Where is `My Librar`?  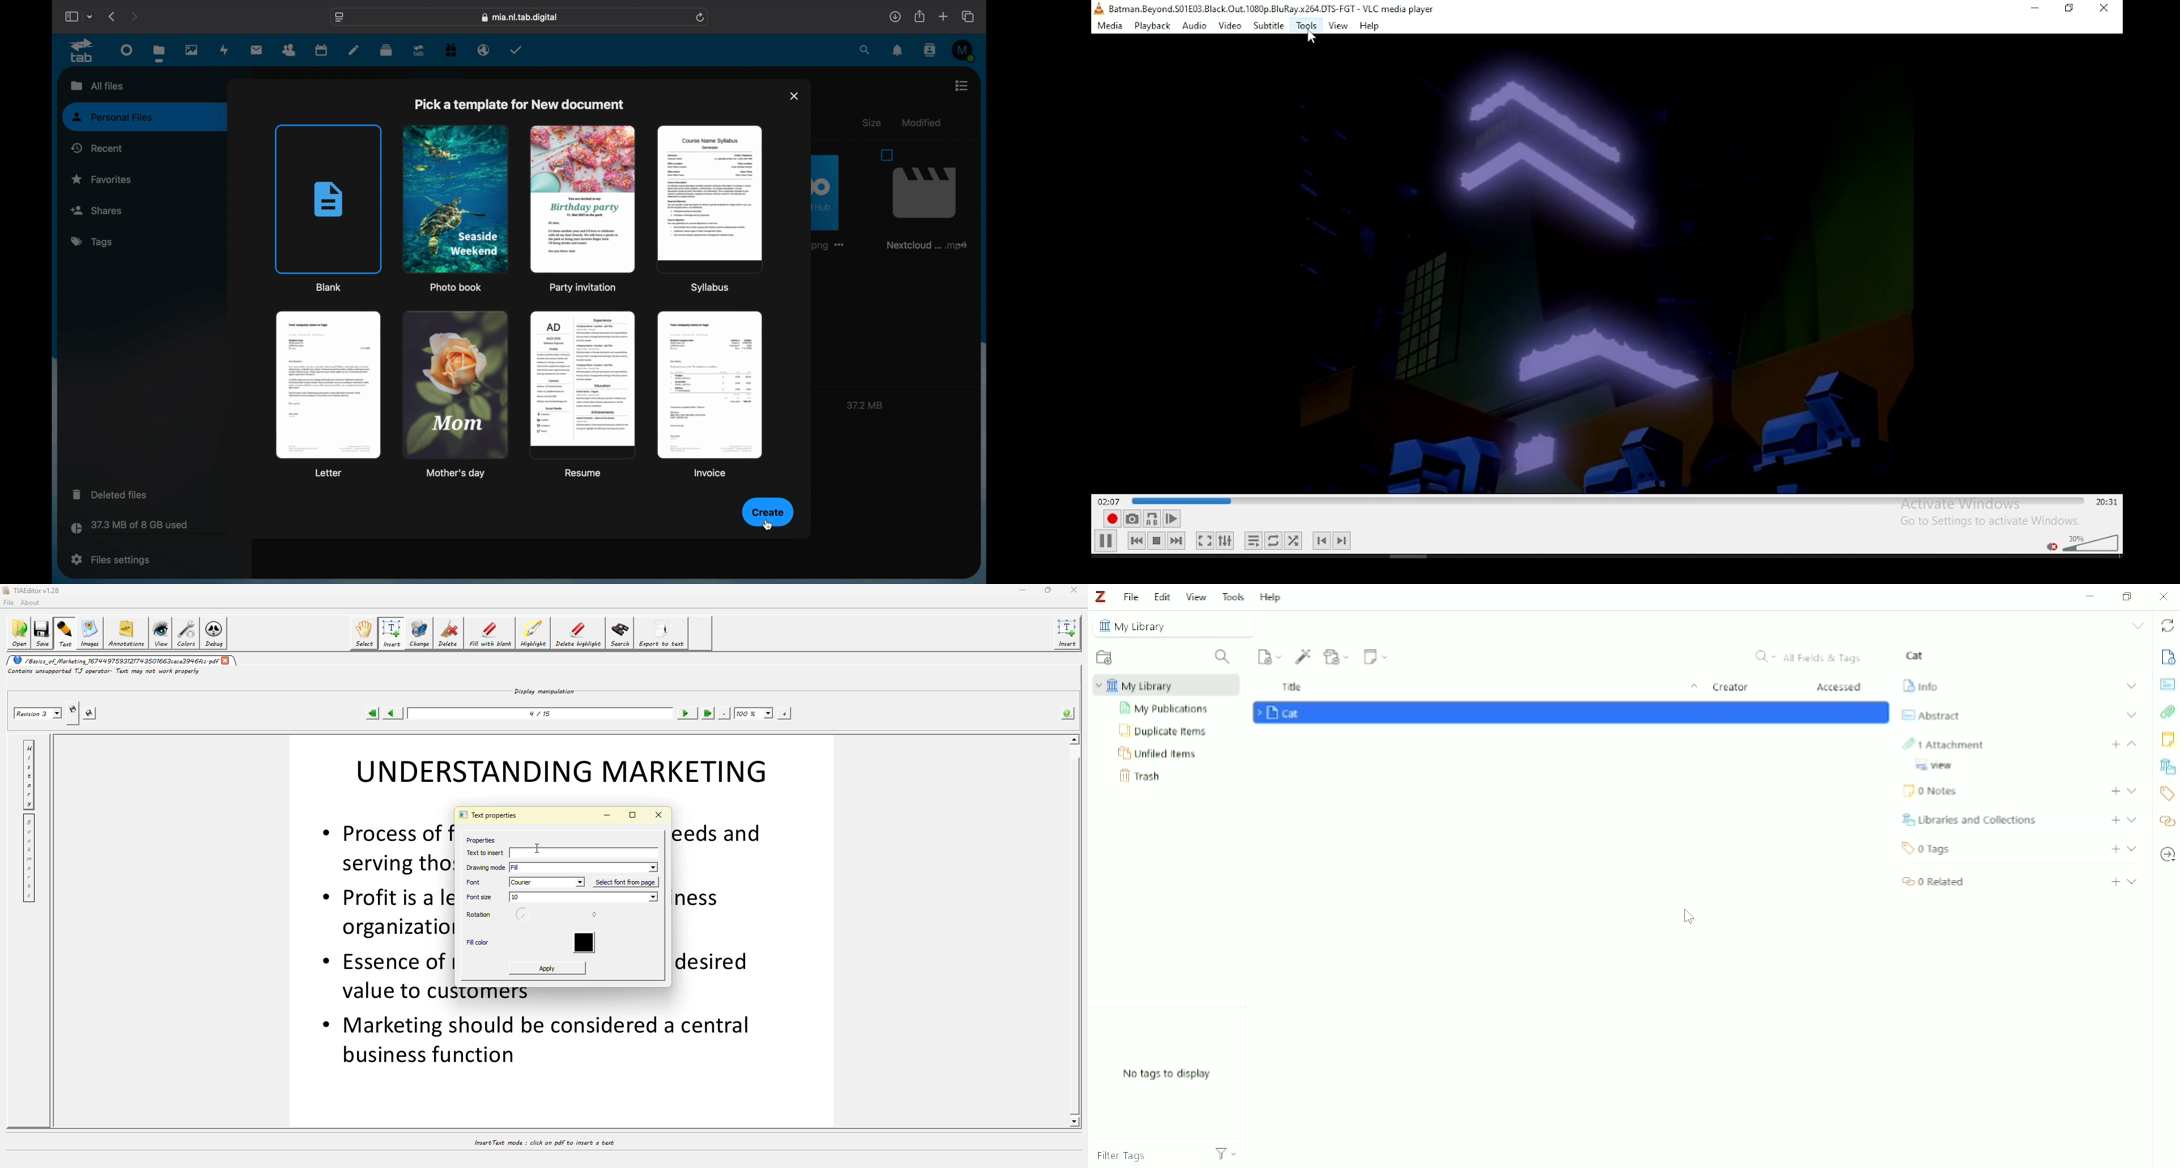
My Librar is located at coordinates (1167, 685).